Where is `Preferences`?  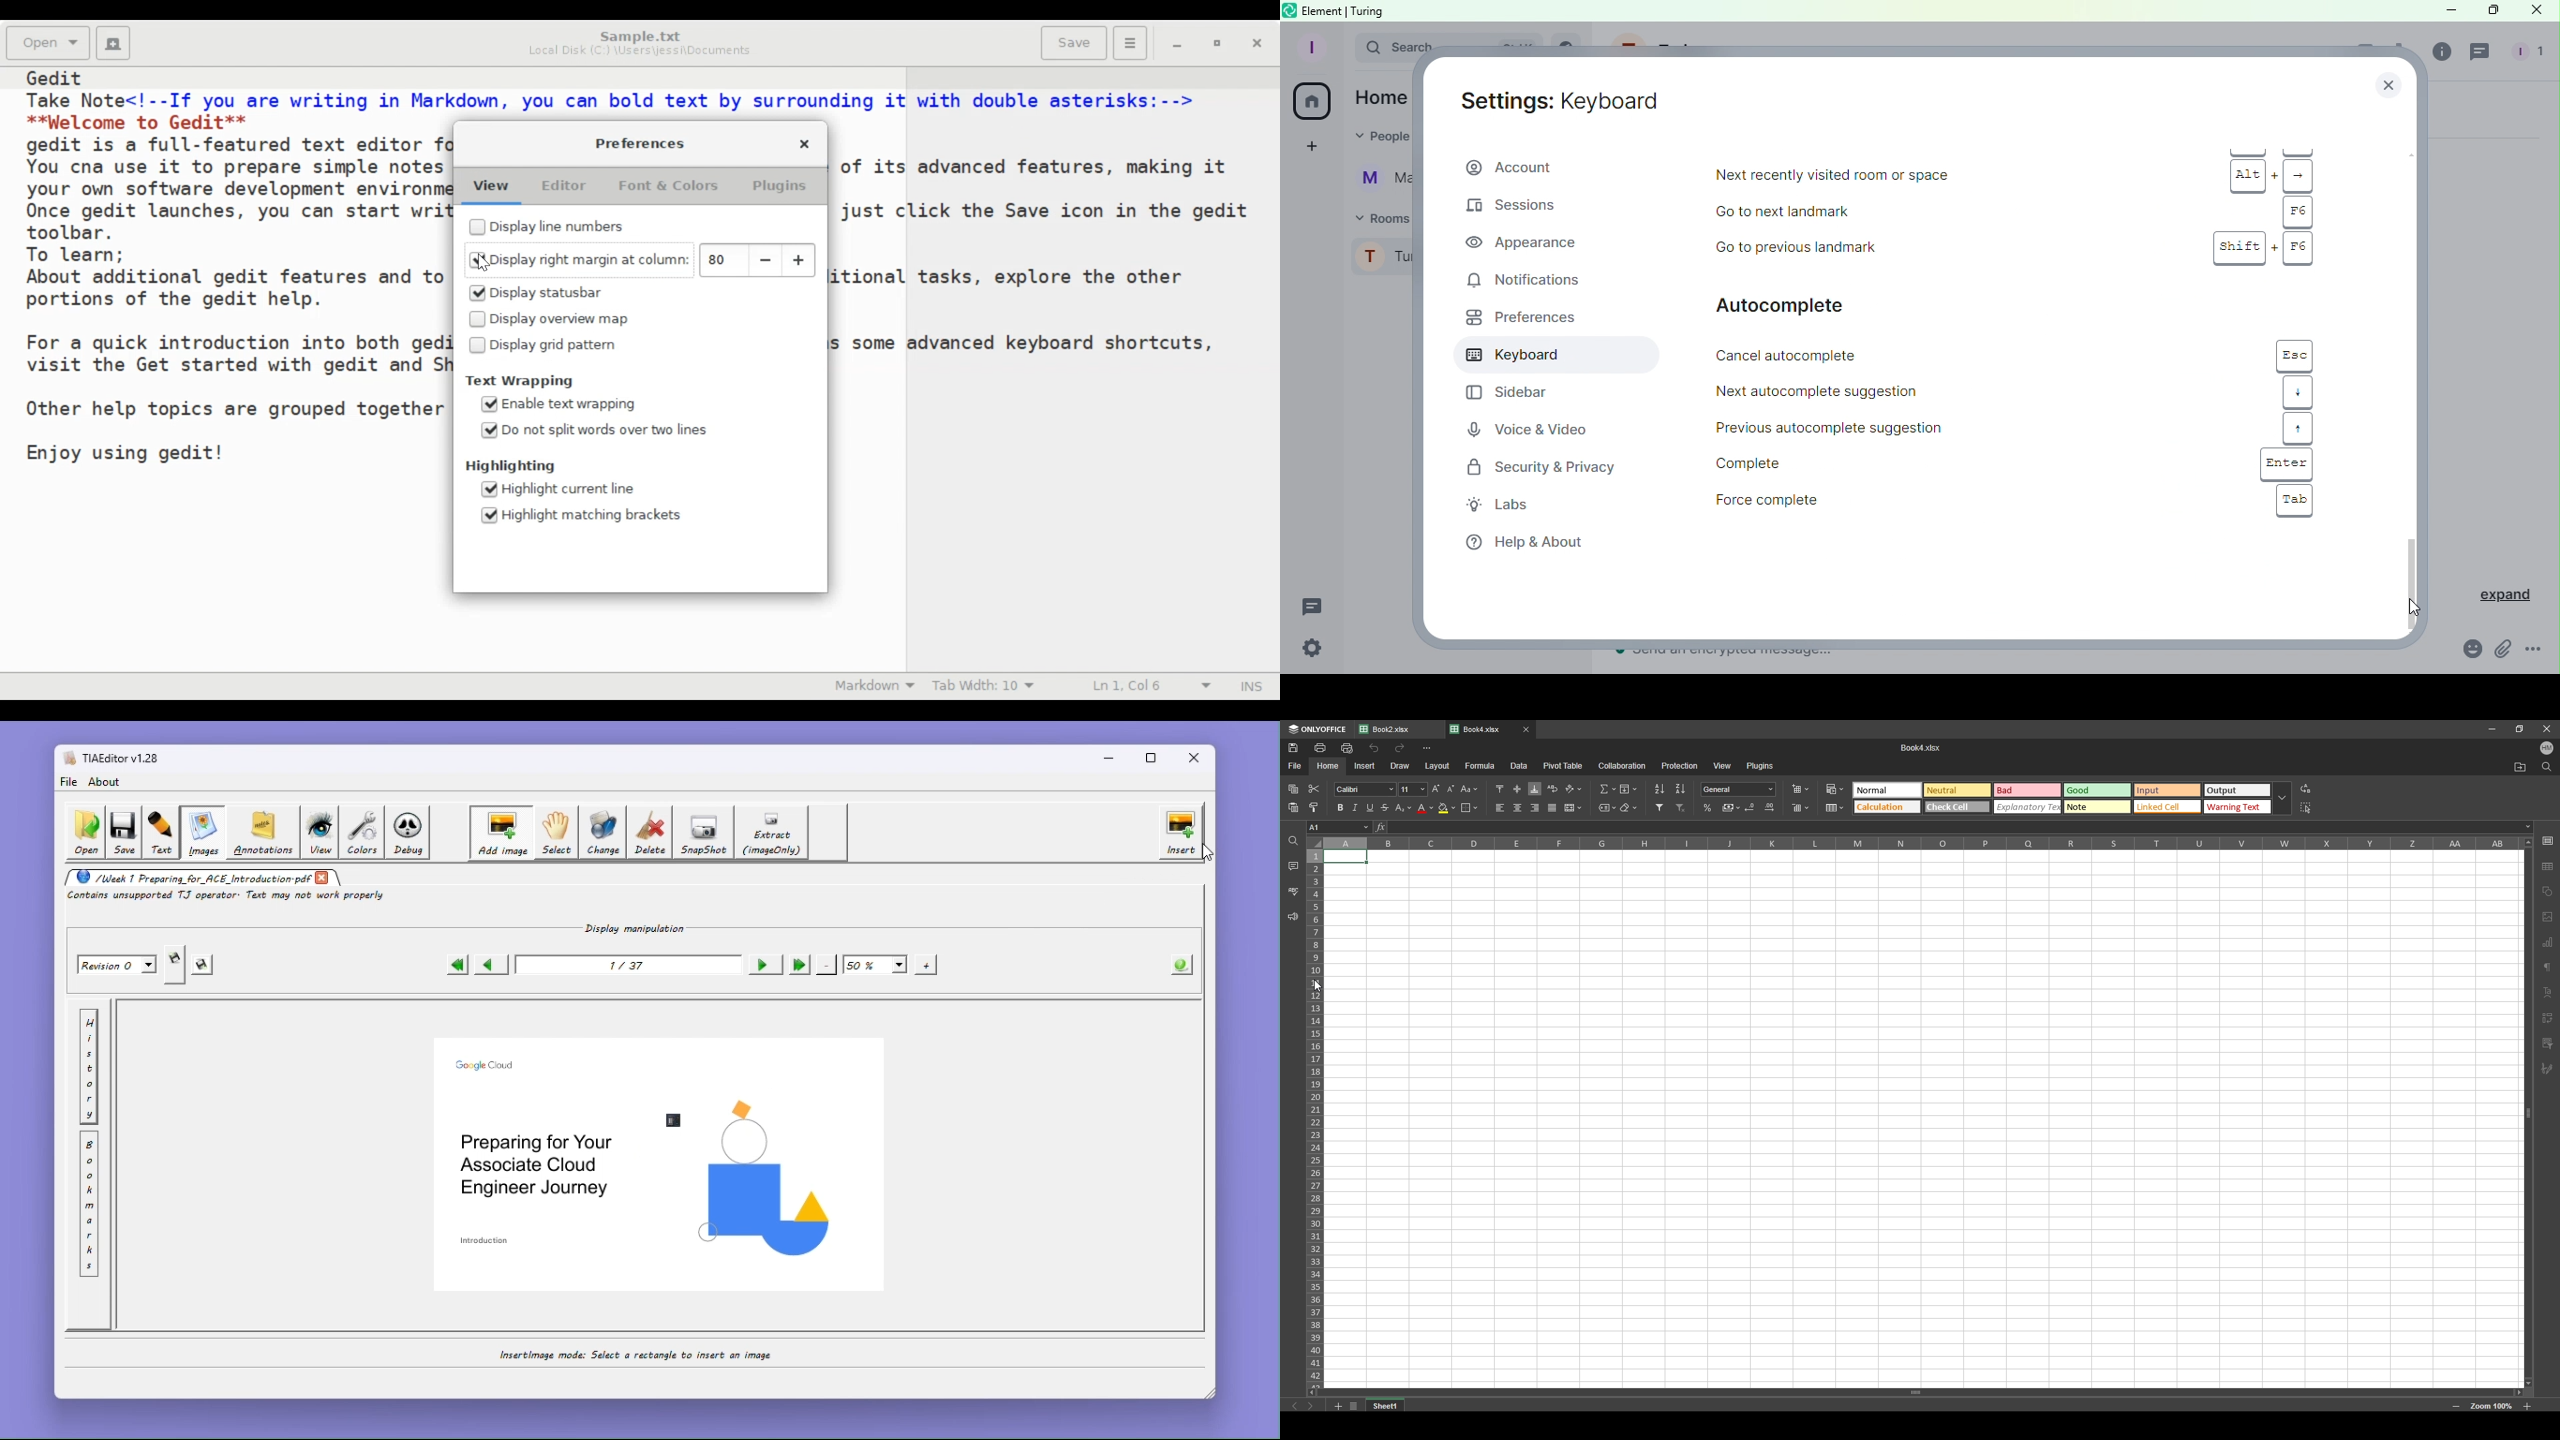
Preferences is located at coordinates (1517, 321).